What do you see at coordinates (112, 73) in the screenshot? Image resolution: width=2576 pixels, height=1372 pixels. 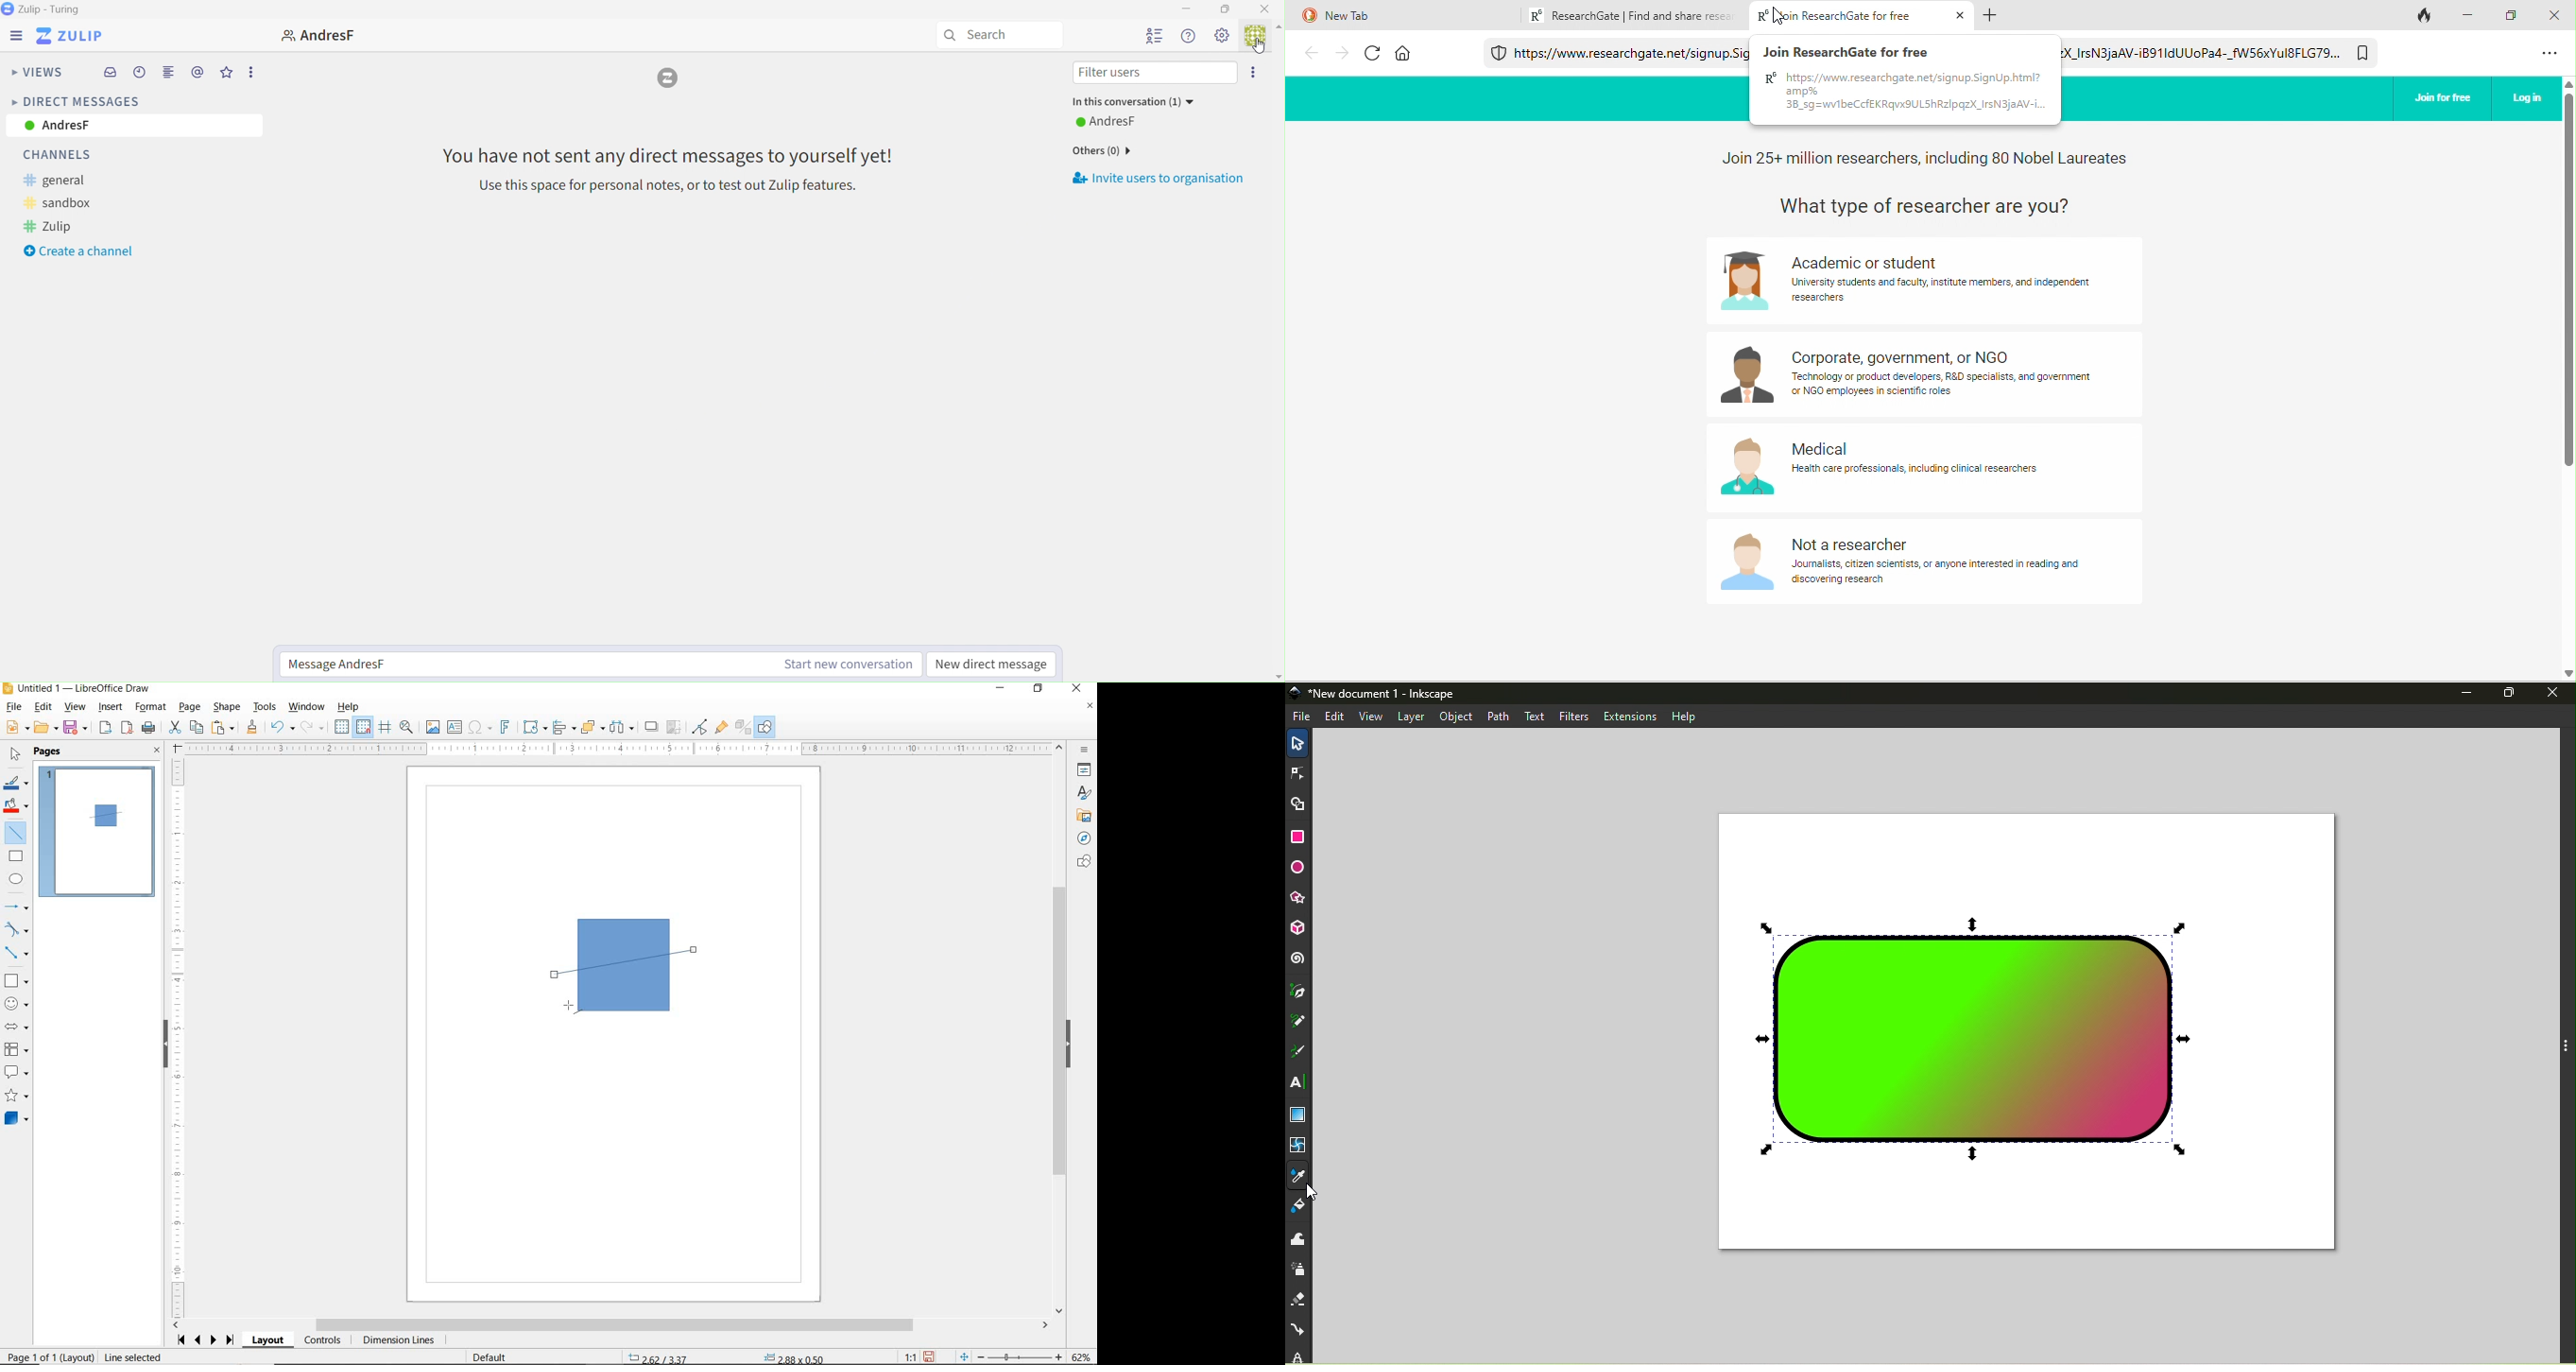 I see `Inbox` at bounding box center [112, 73].